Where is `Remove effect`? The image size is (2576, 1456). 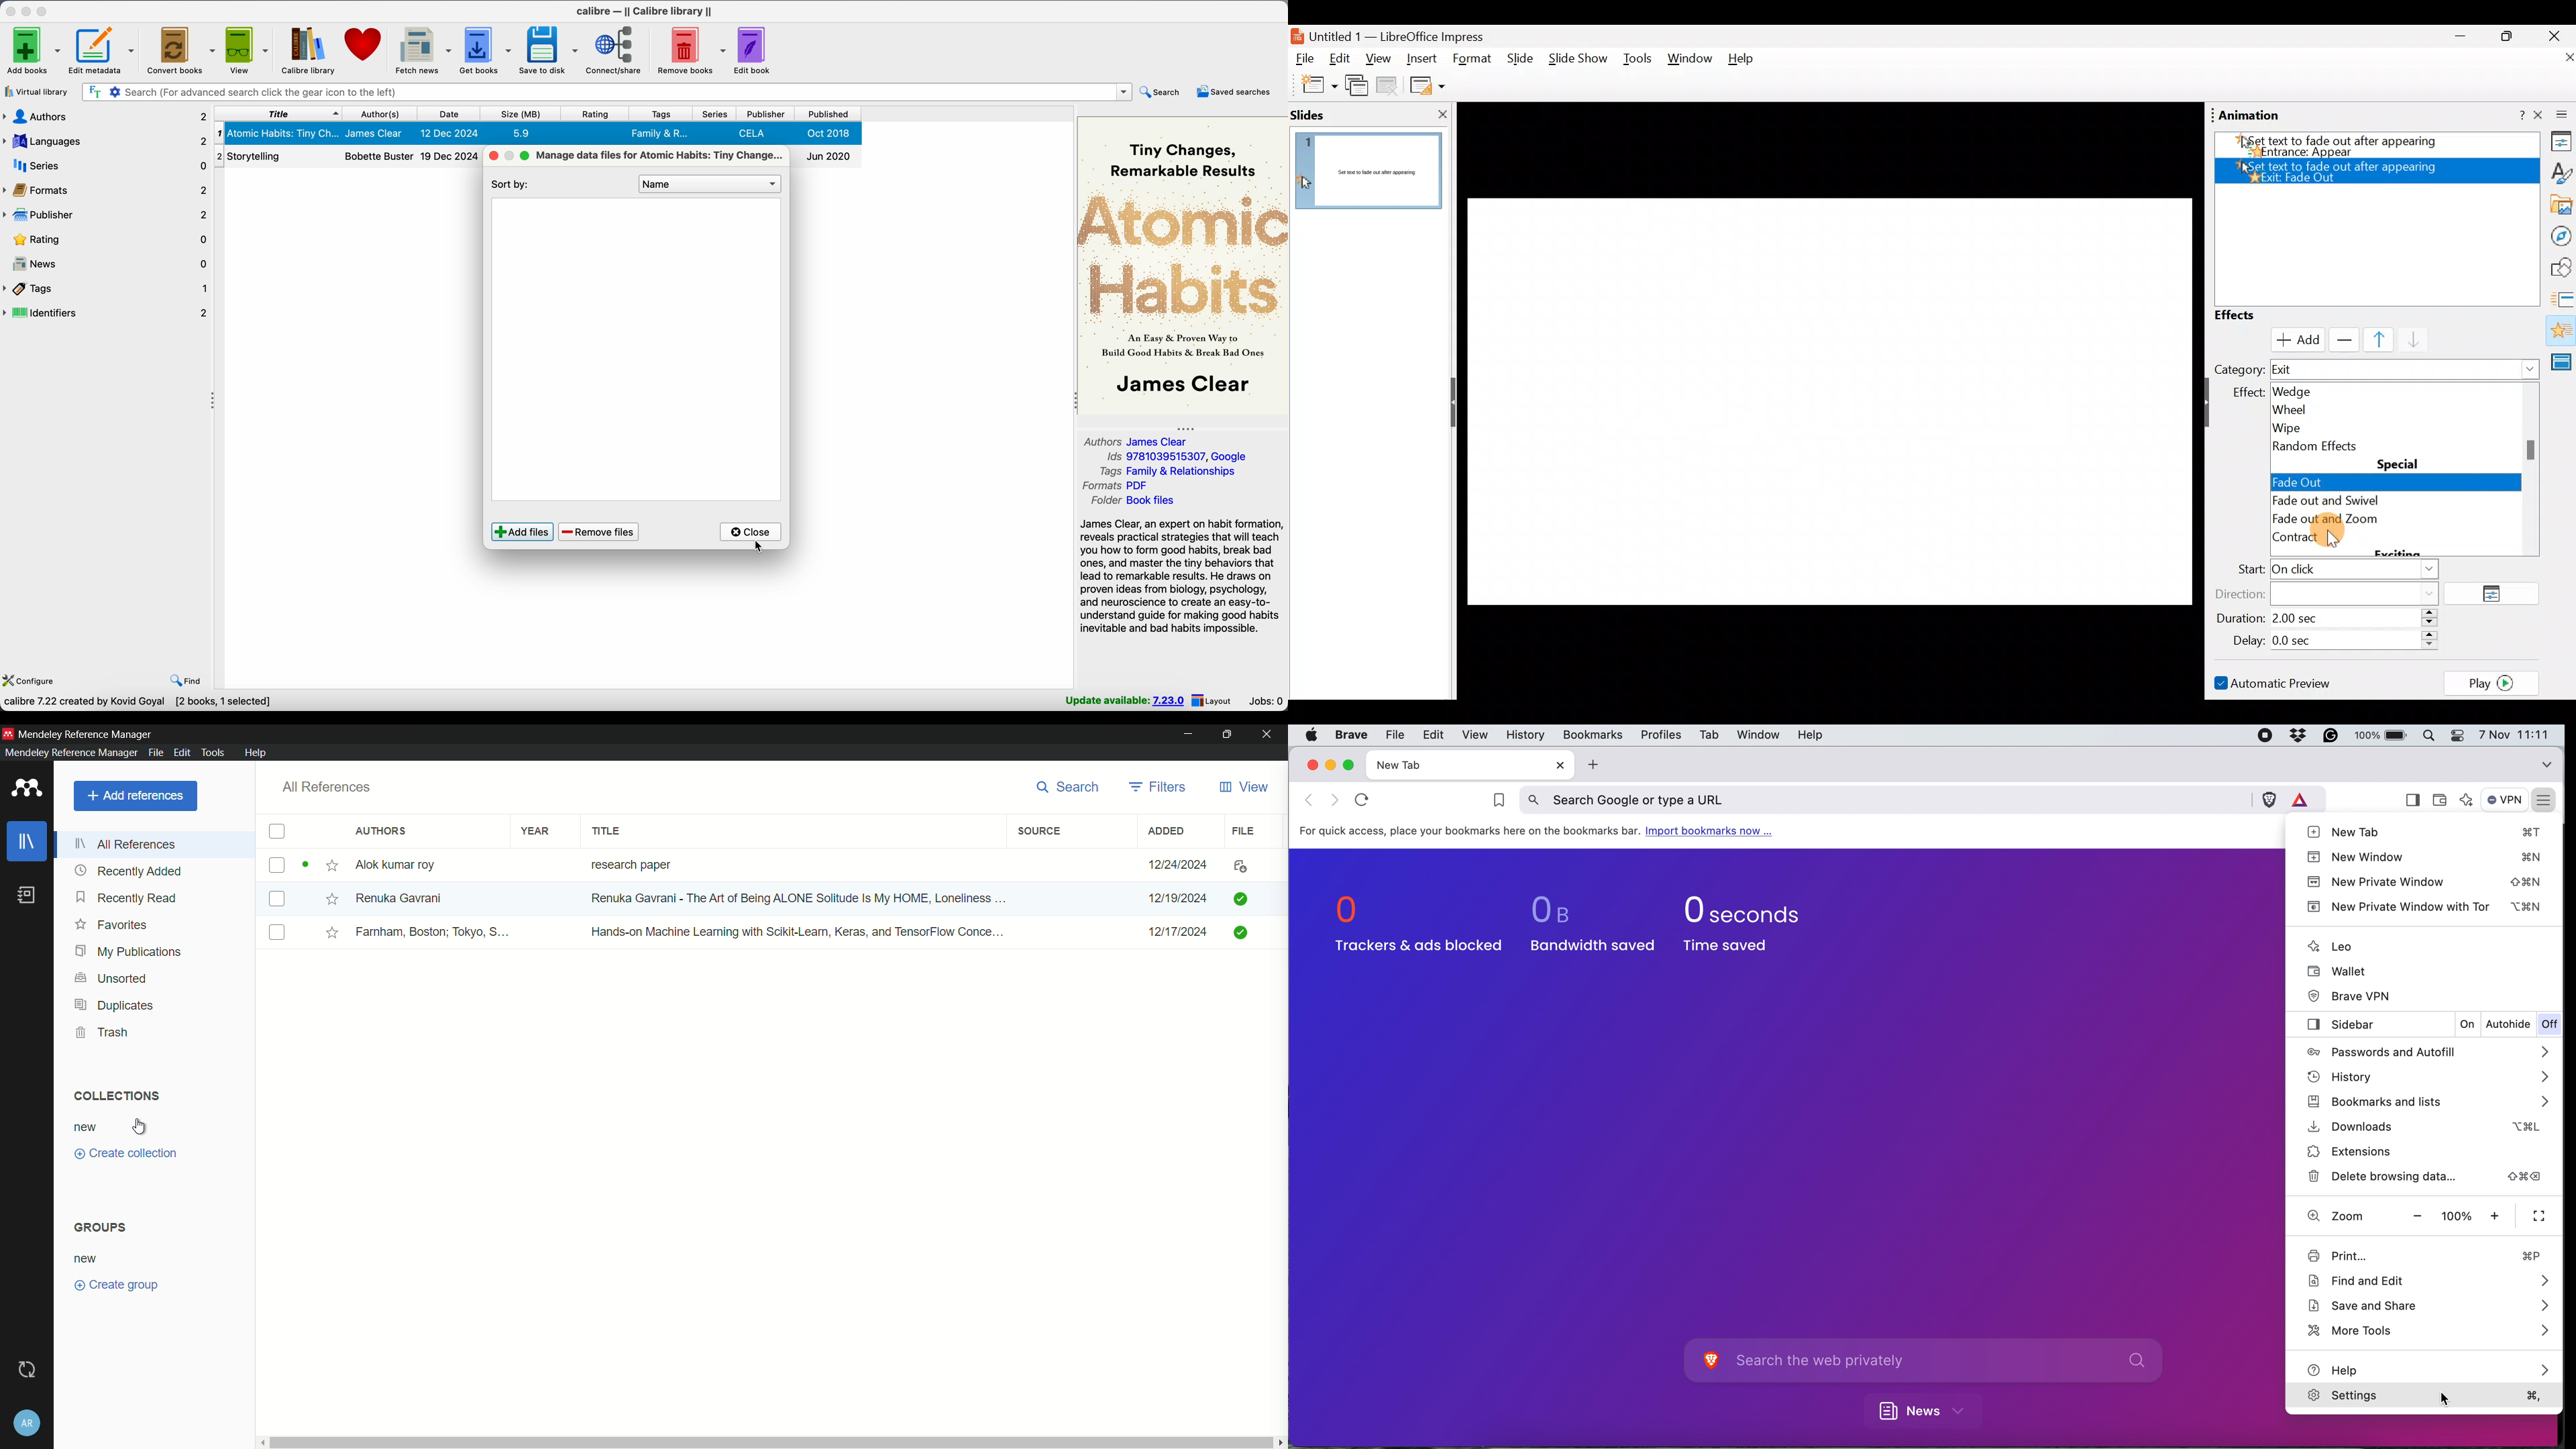 Remove effect is located at coordinates (2341, 339).